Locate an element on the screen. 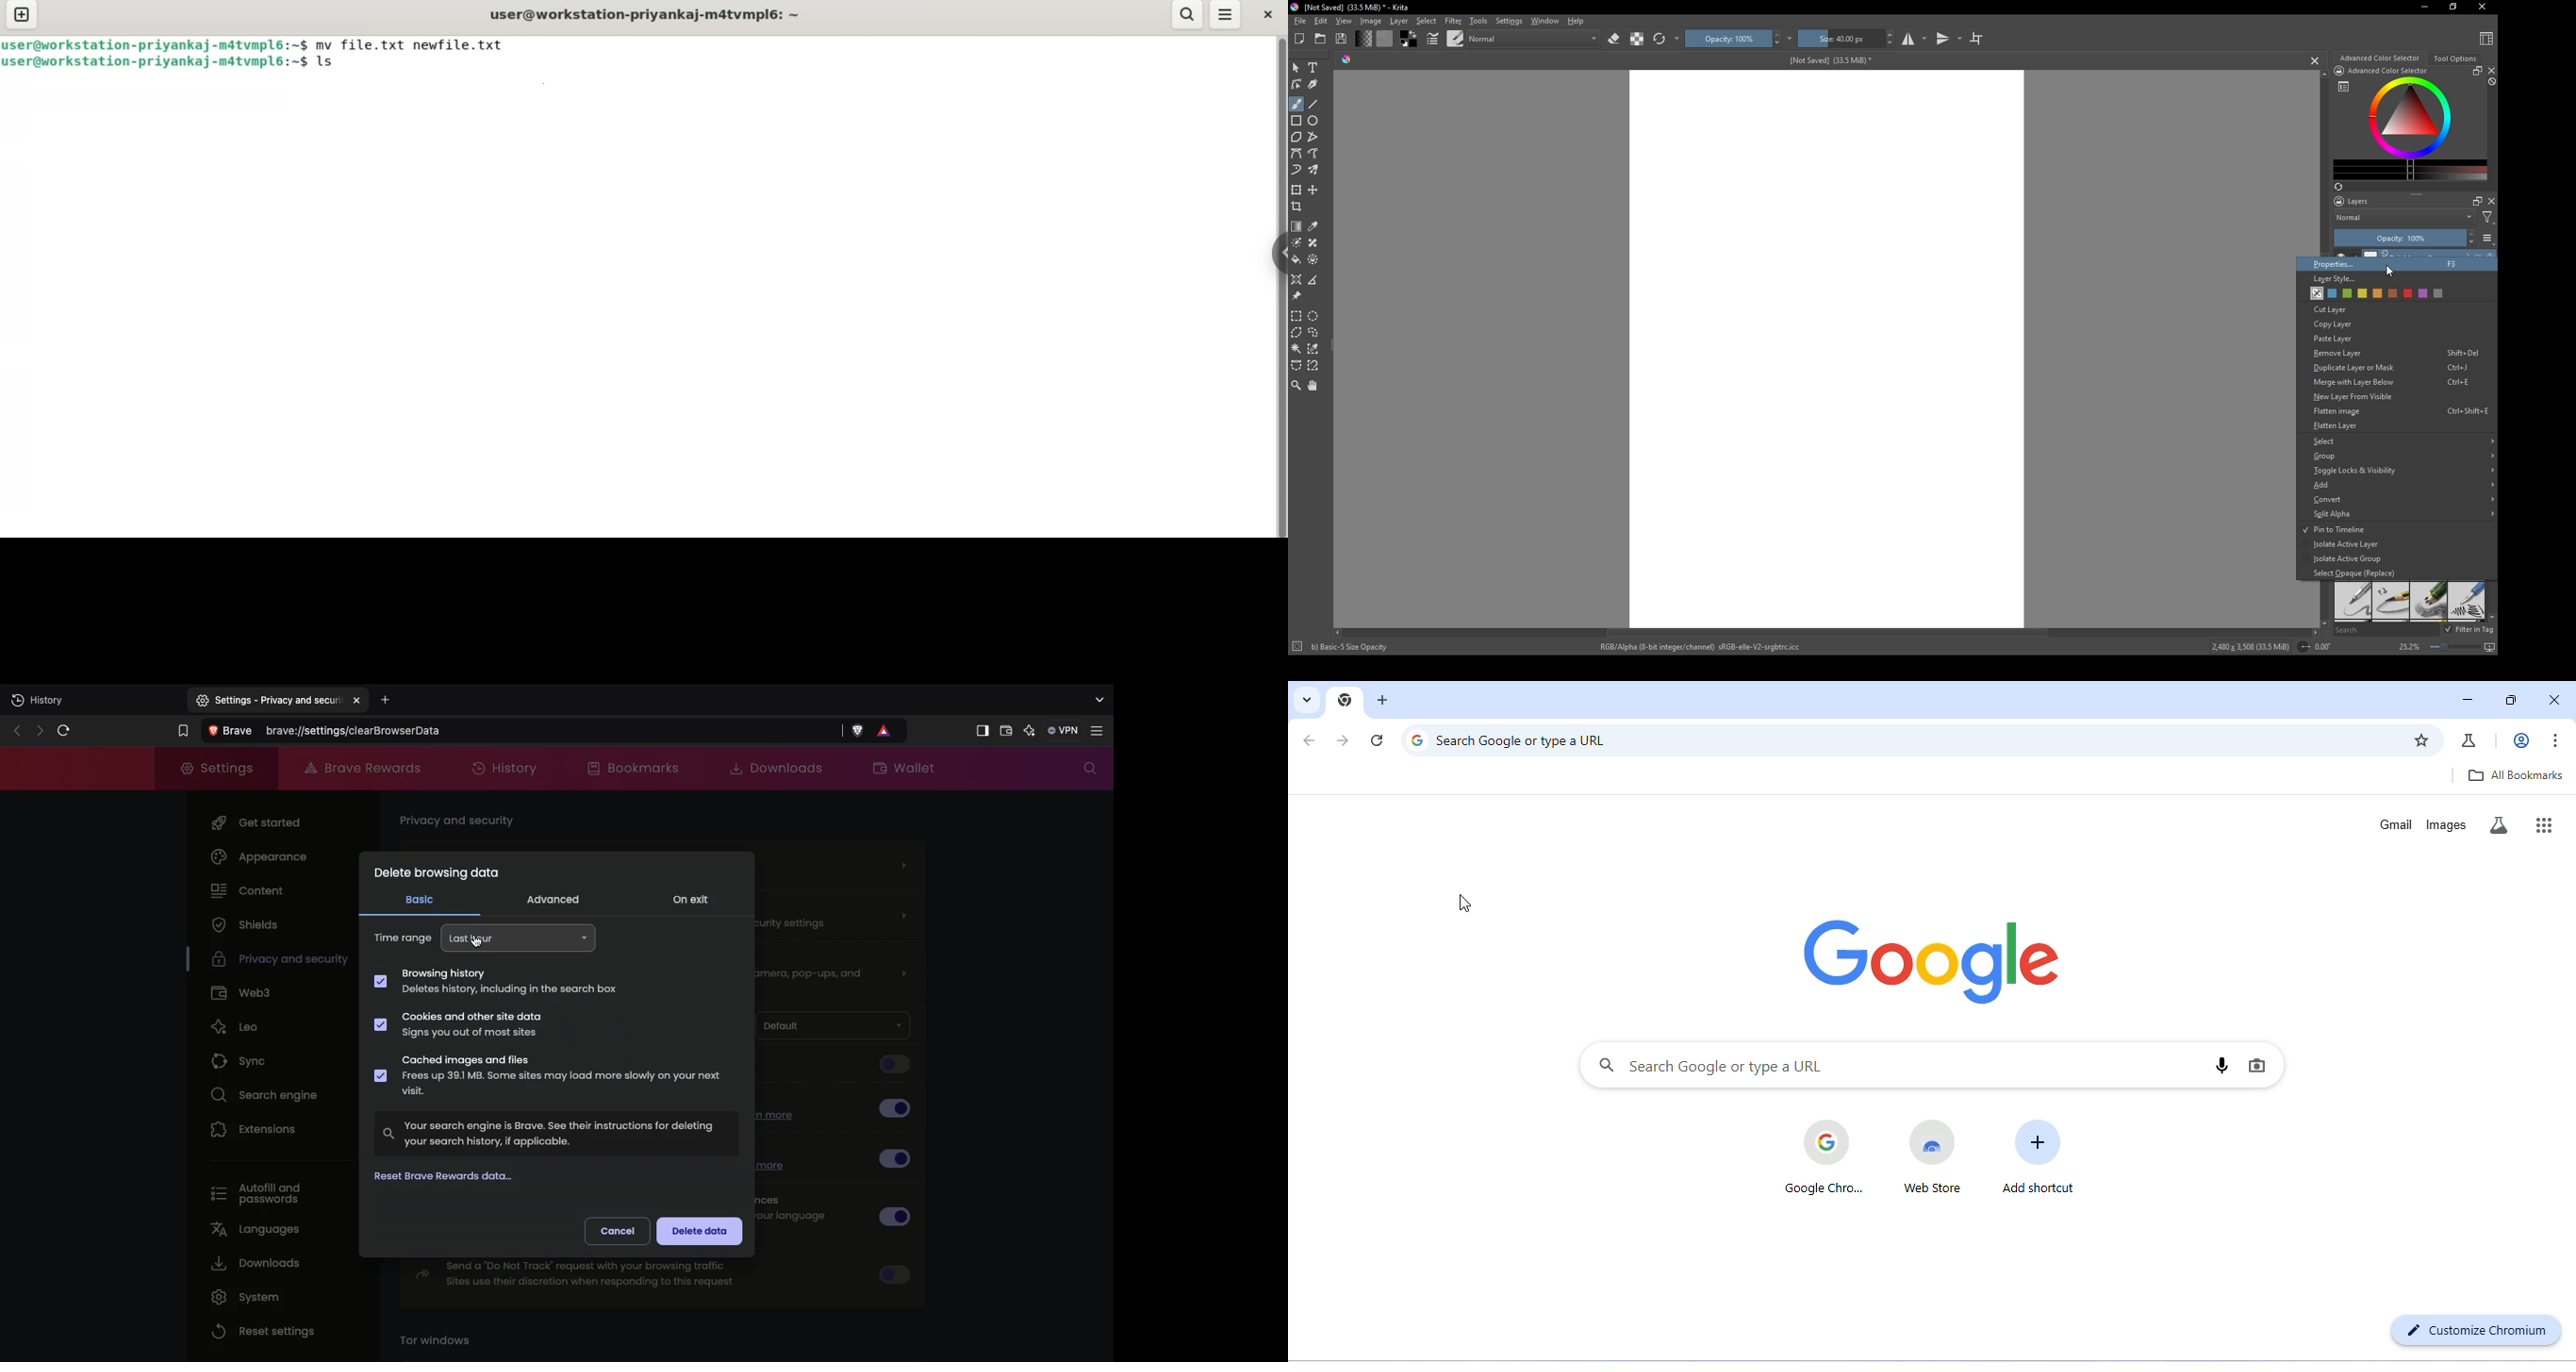  Add is located at coordinates (2400, 485).